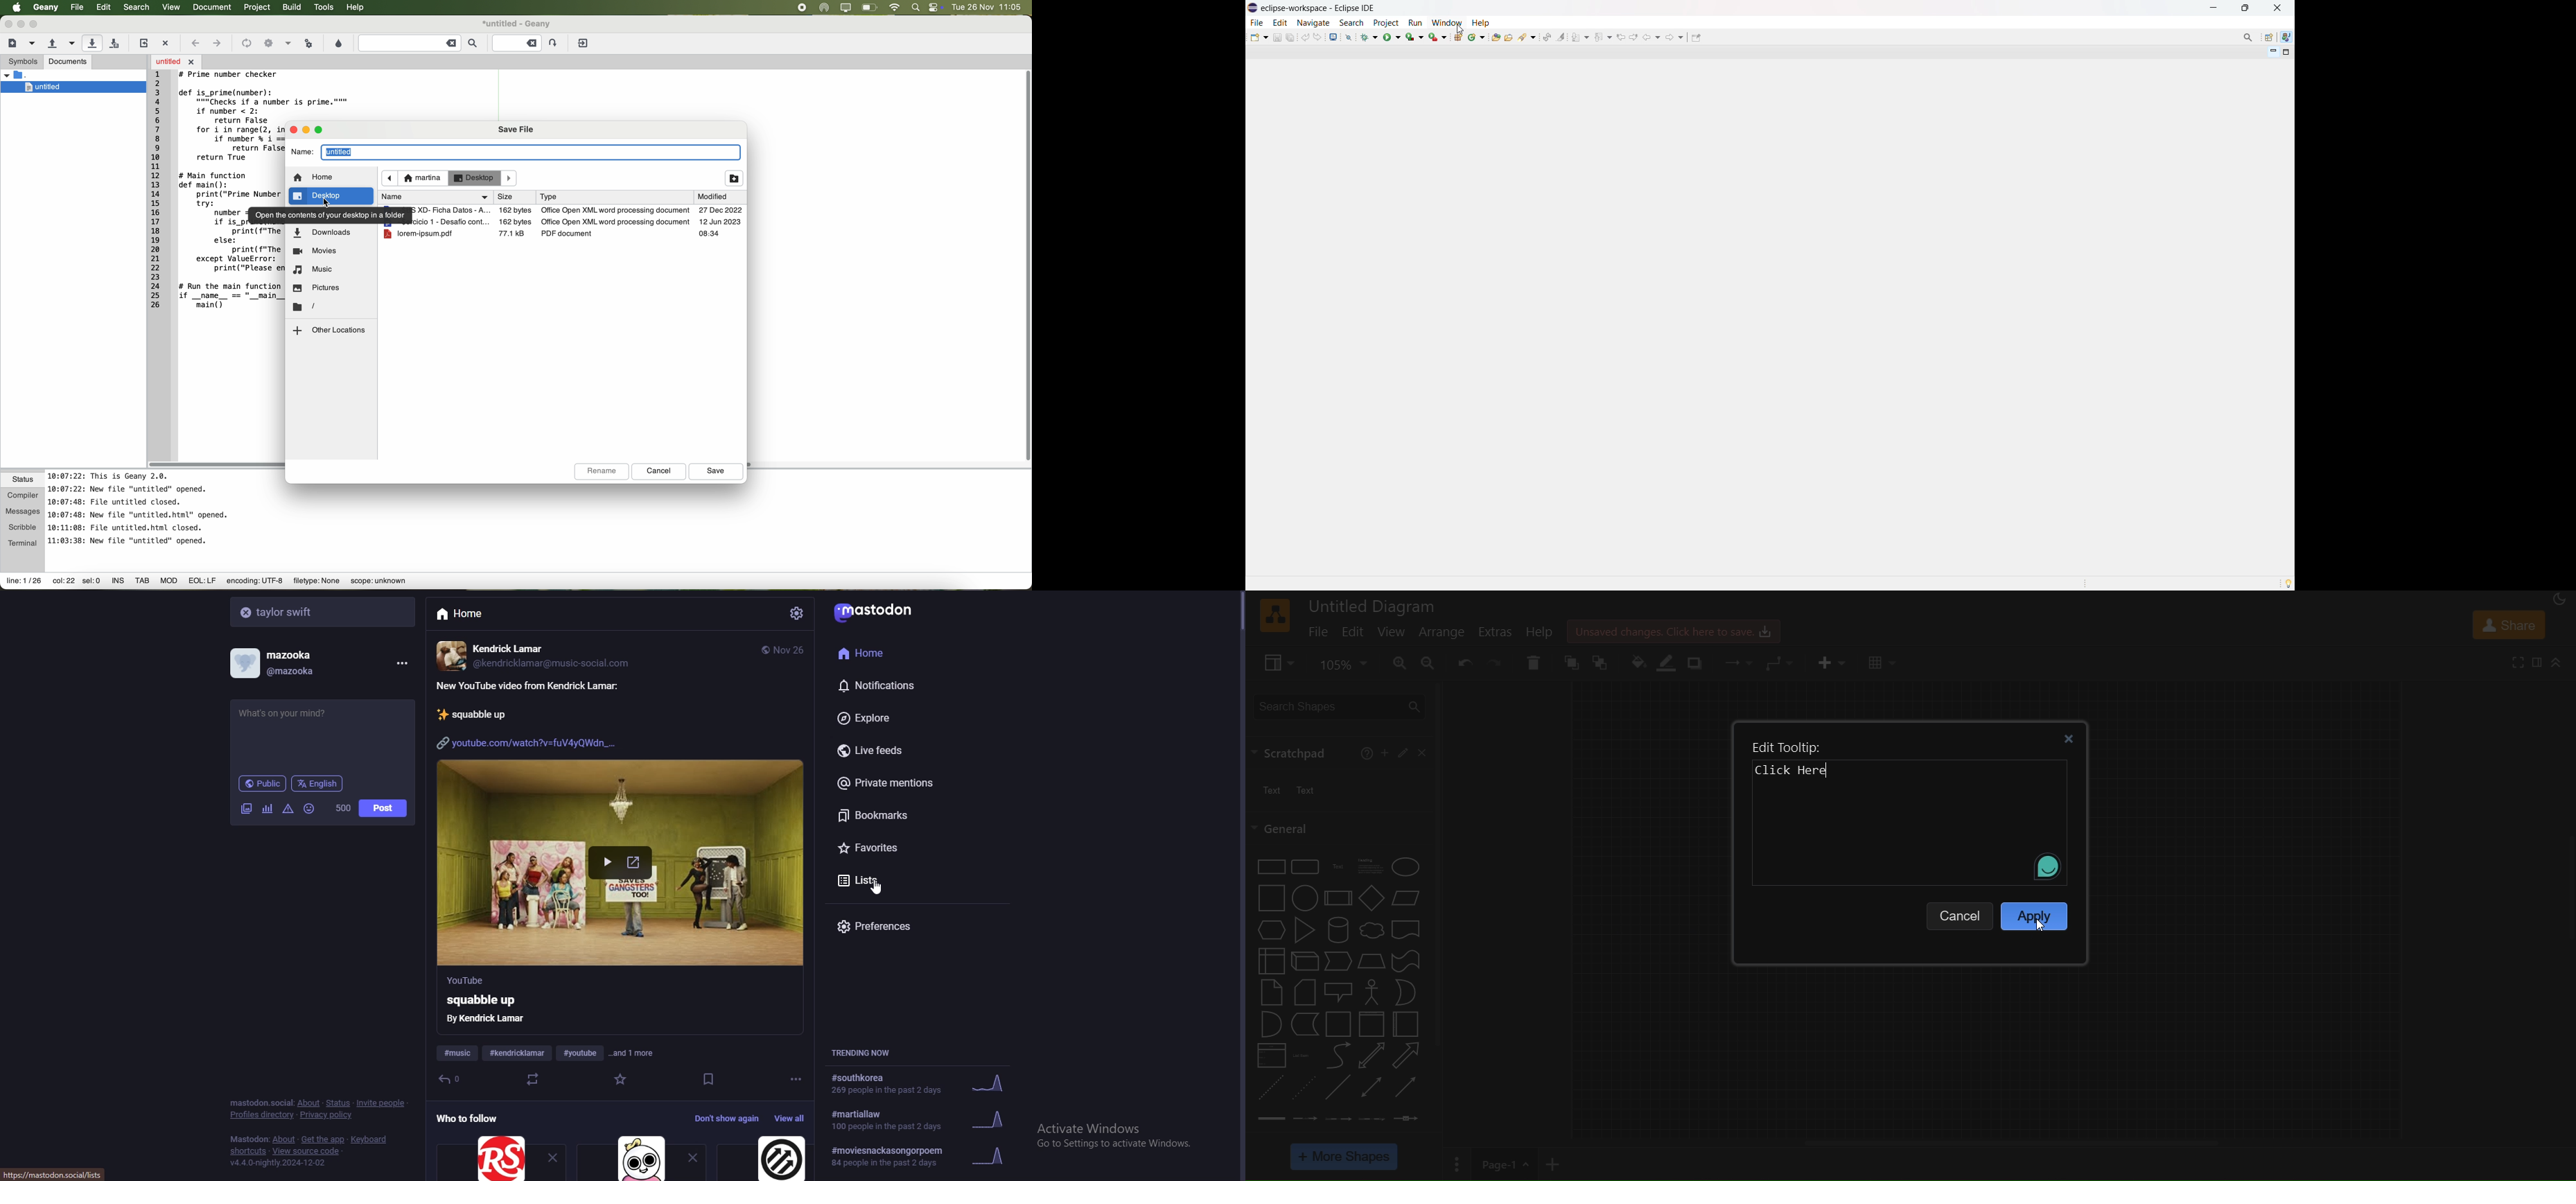 This screenshot has height=1204, width=2576. Describe the element at coordinates (308, 1103) in the screenshot. I see `about` at that location.